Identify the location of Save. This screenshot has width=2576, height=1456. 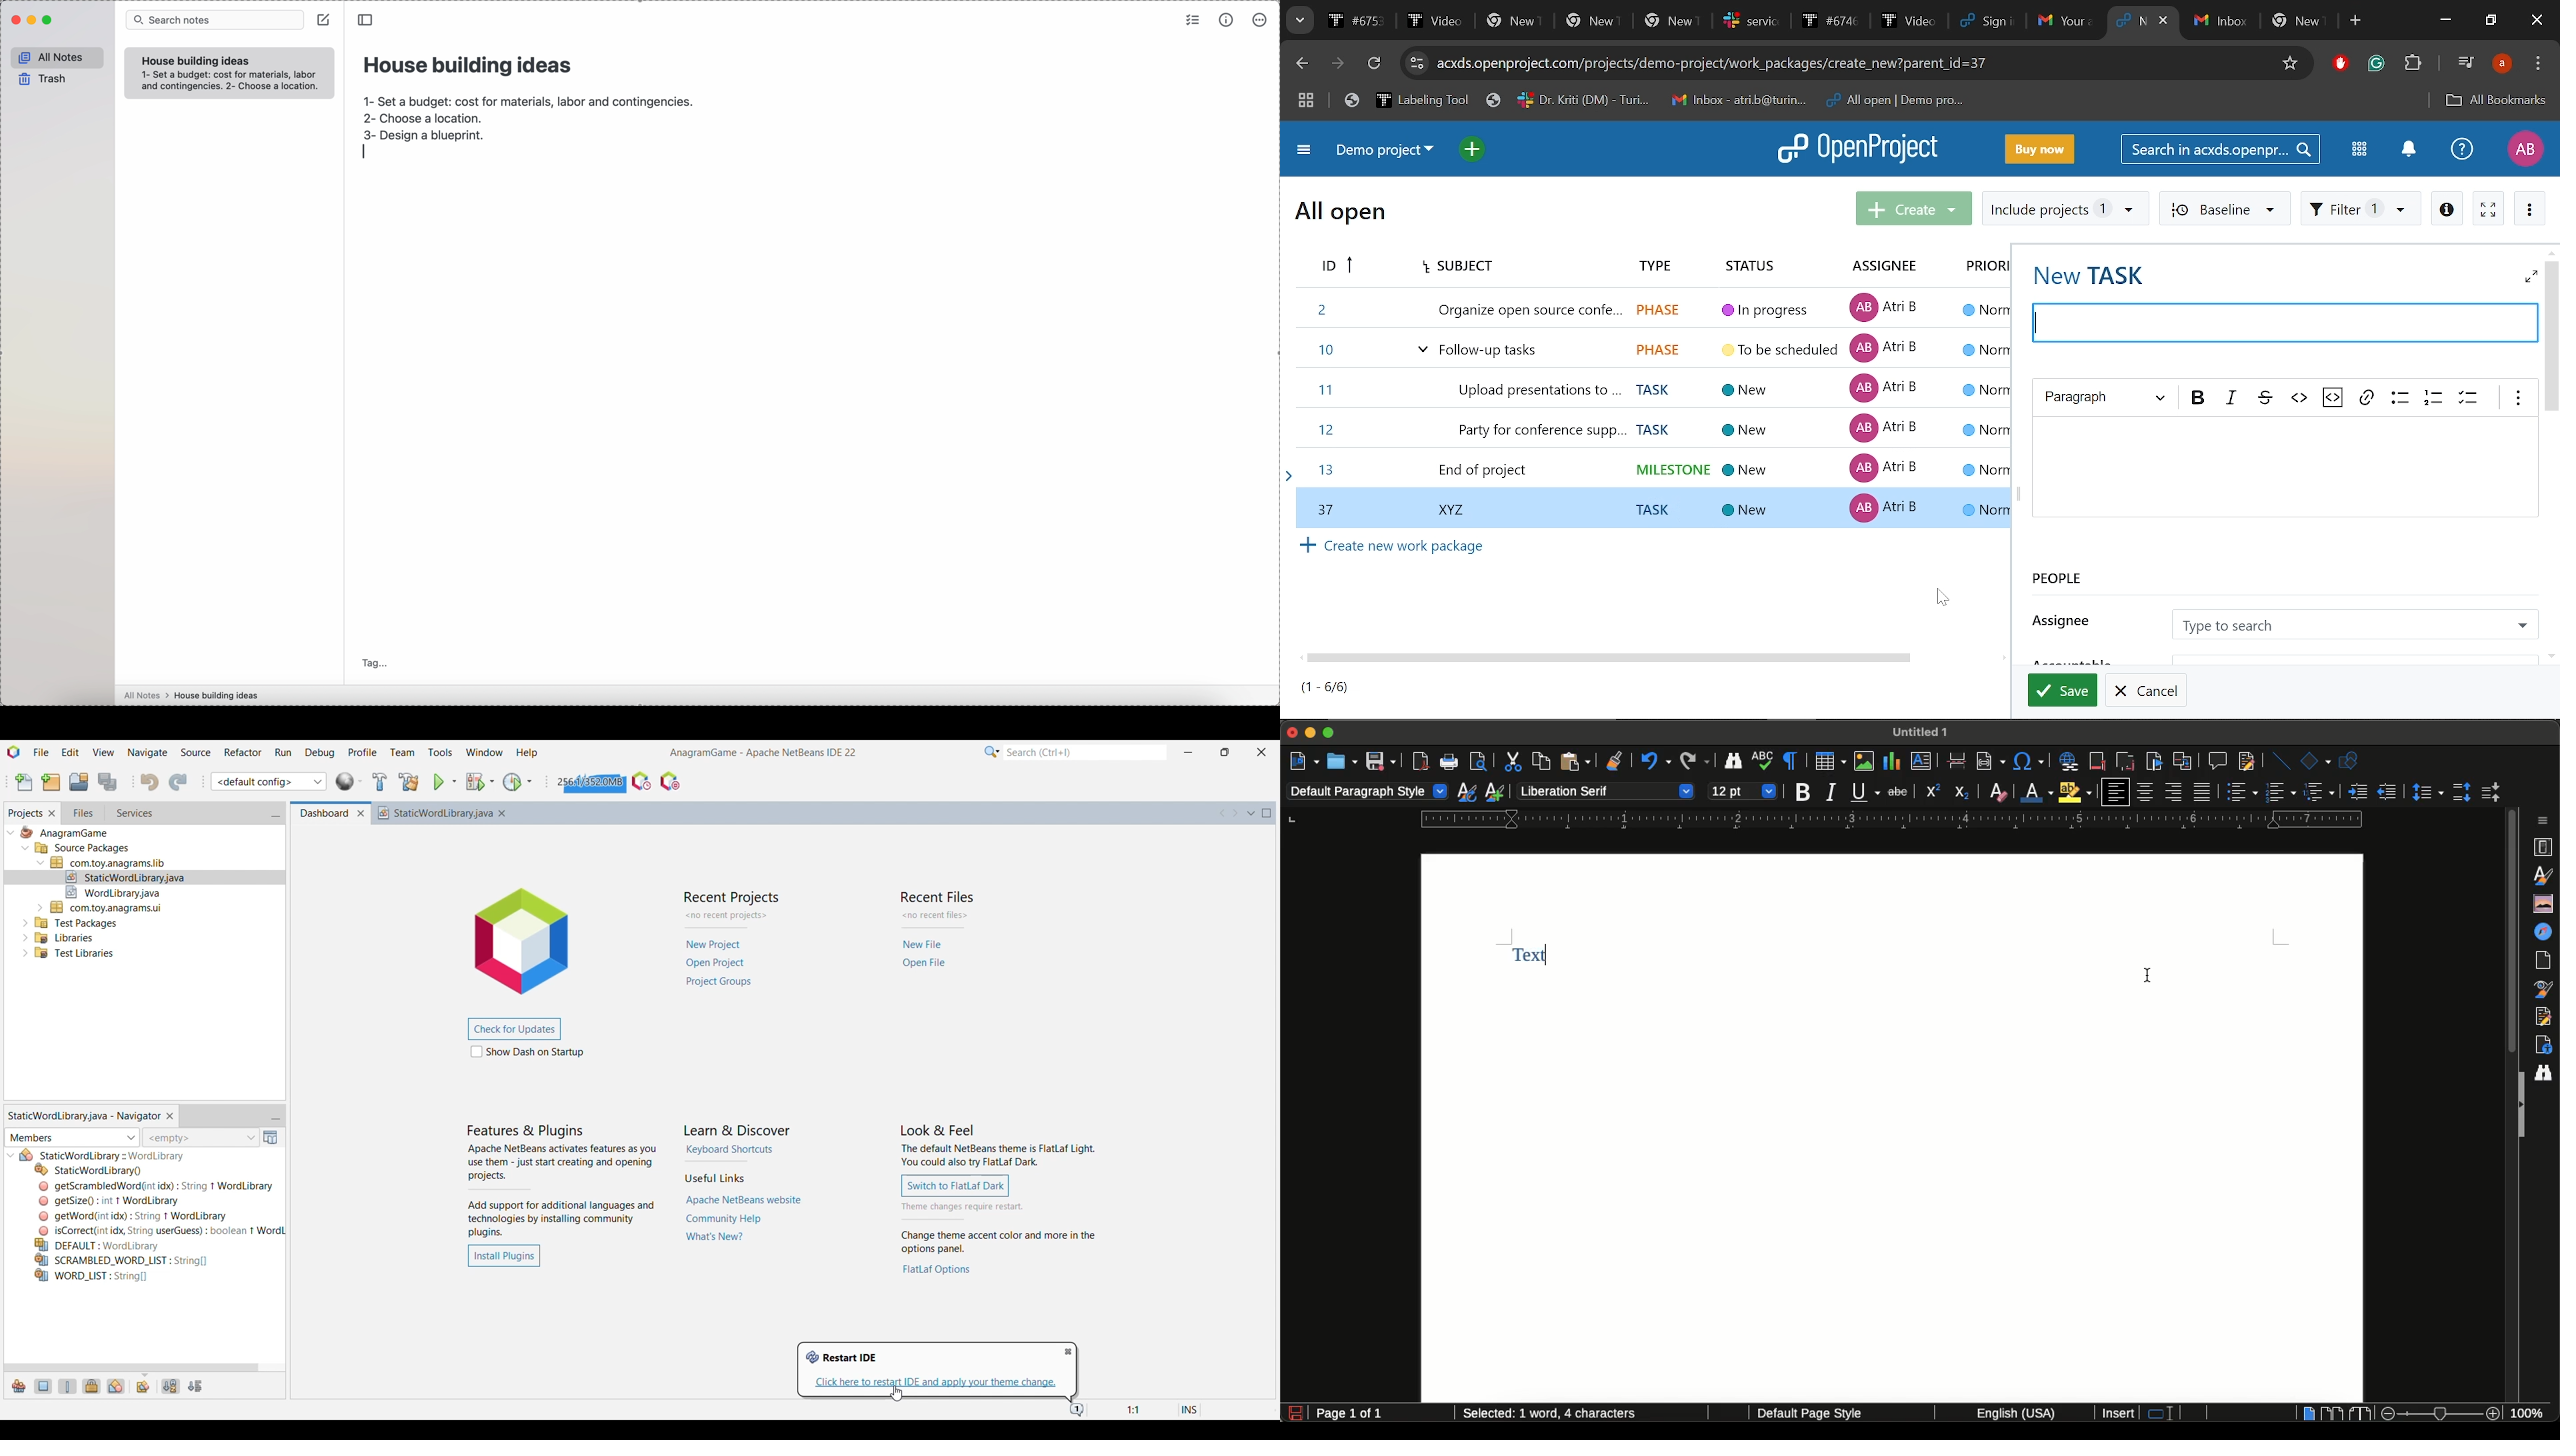
(1295, 1413).